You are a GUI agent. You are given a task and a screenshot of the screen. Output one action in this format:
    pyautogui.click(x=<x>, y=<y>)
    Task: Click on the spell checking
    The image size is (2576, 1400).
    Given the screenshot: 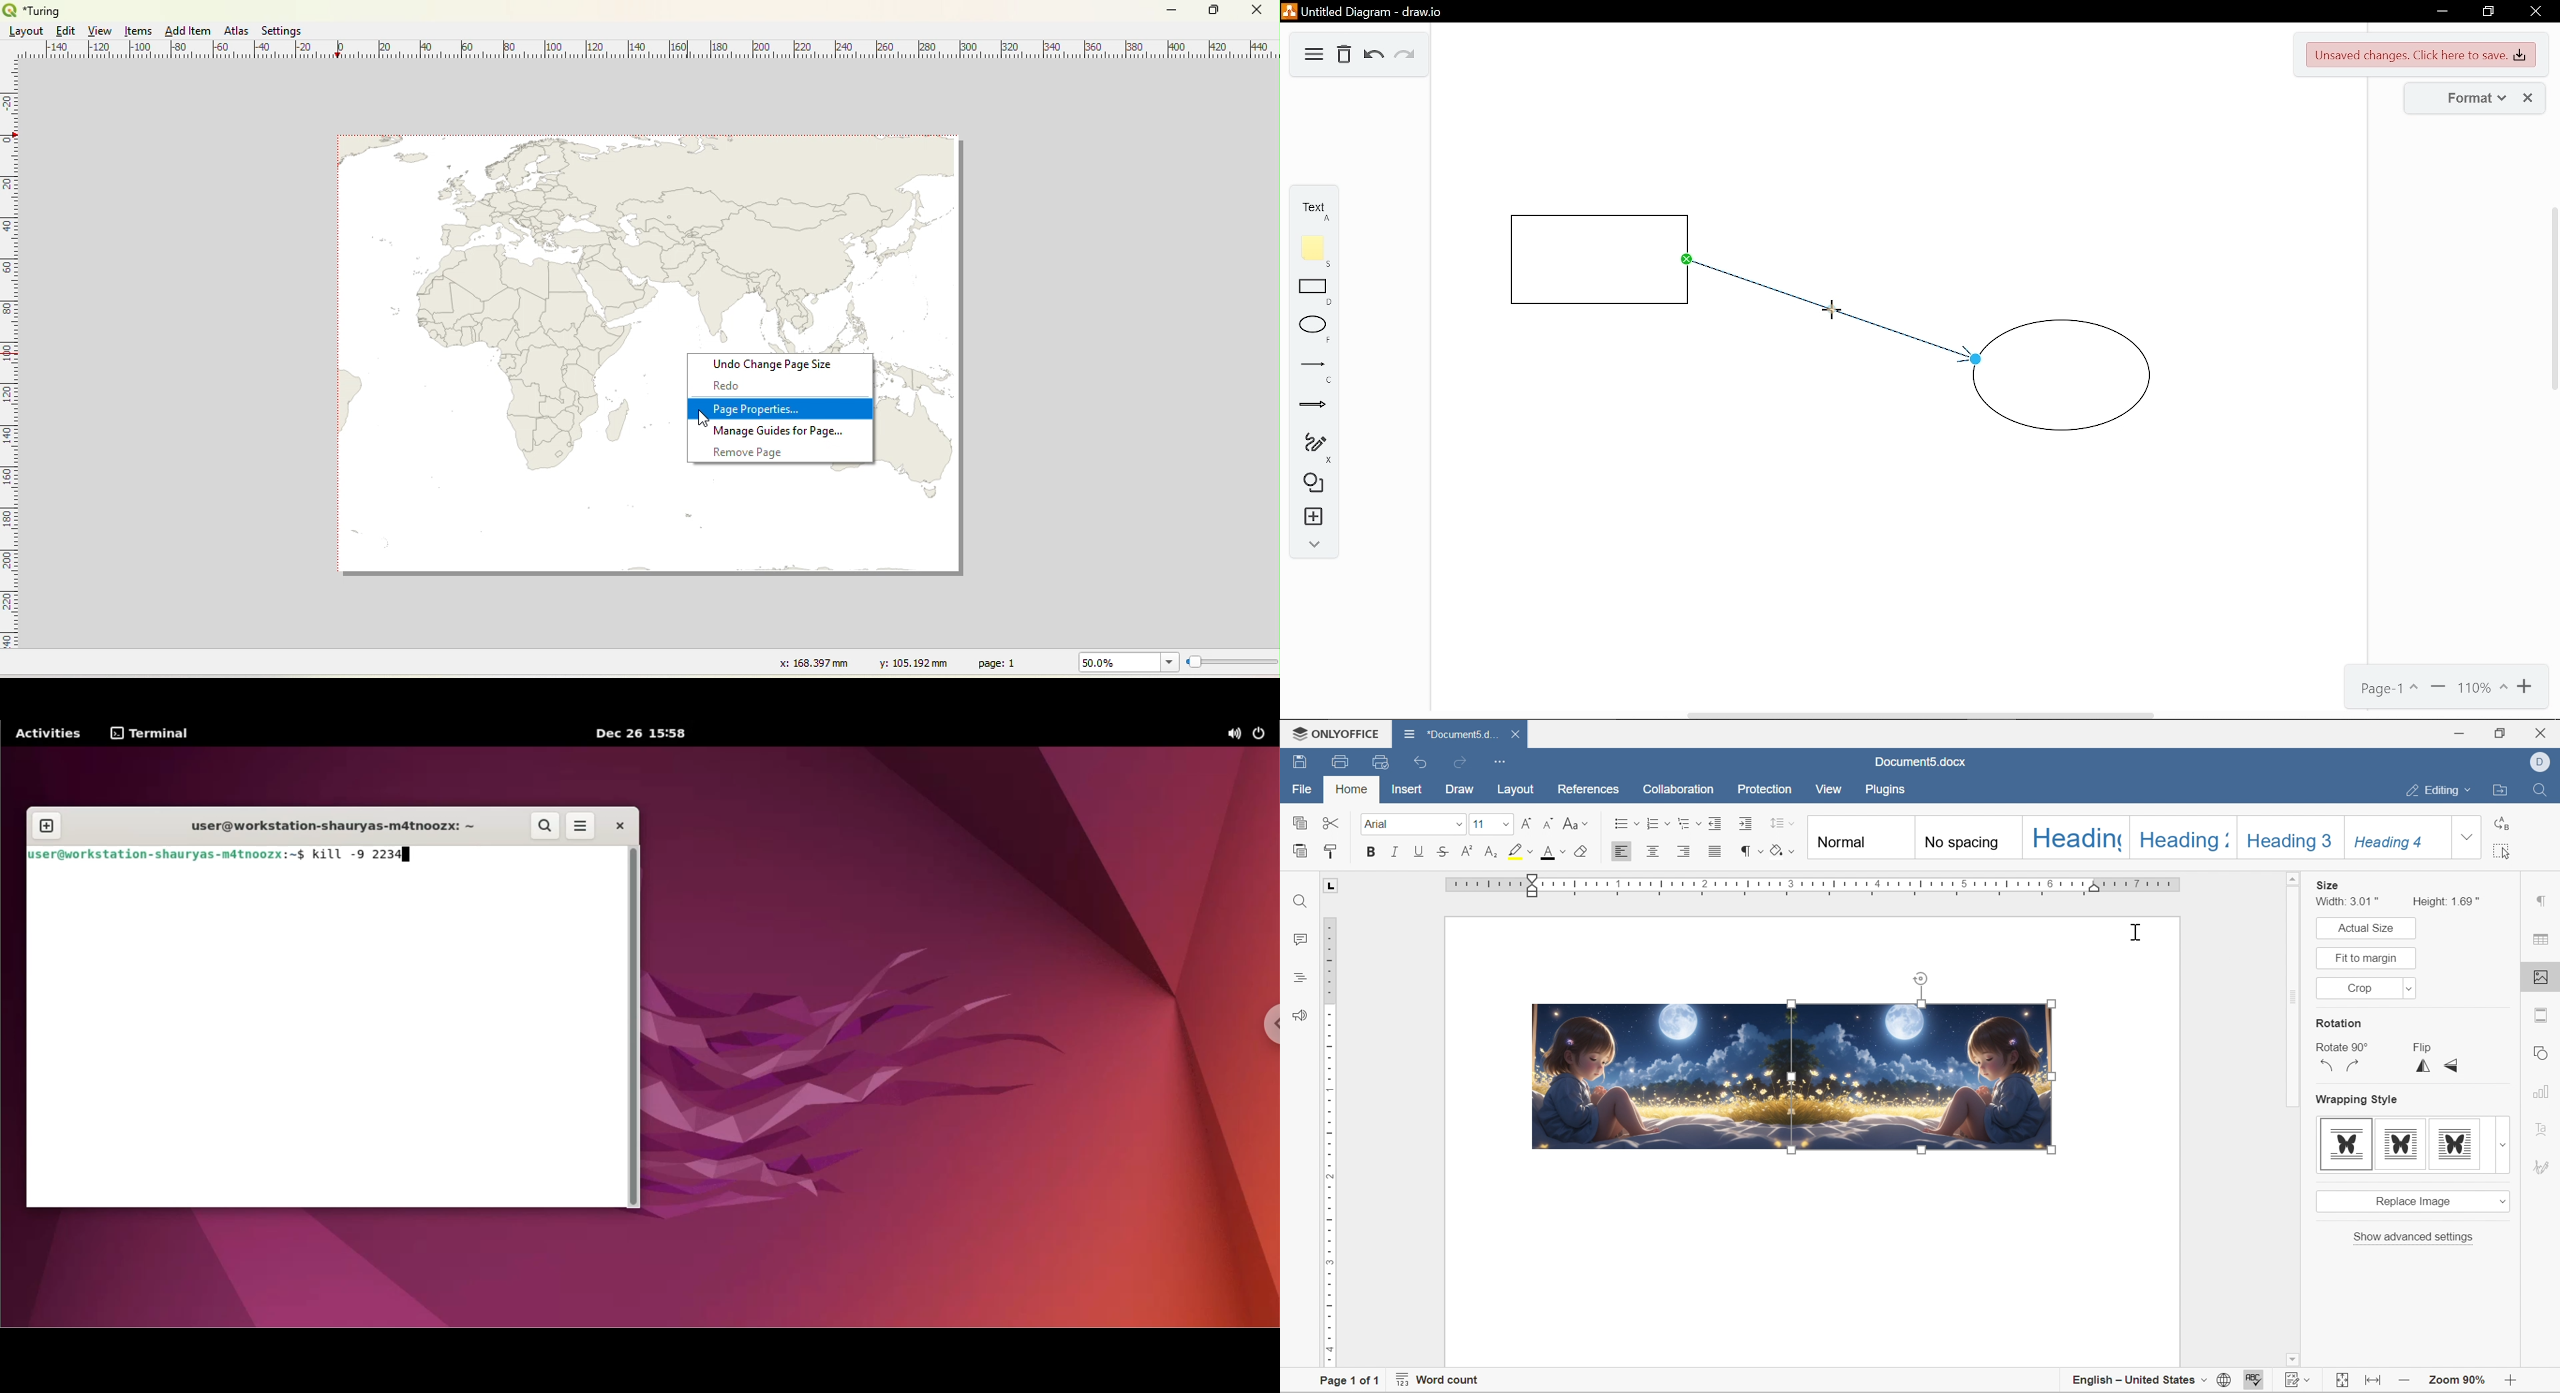 What is the action you would take?
    pyautogui.click(x=2258, y=1379)
    